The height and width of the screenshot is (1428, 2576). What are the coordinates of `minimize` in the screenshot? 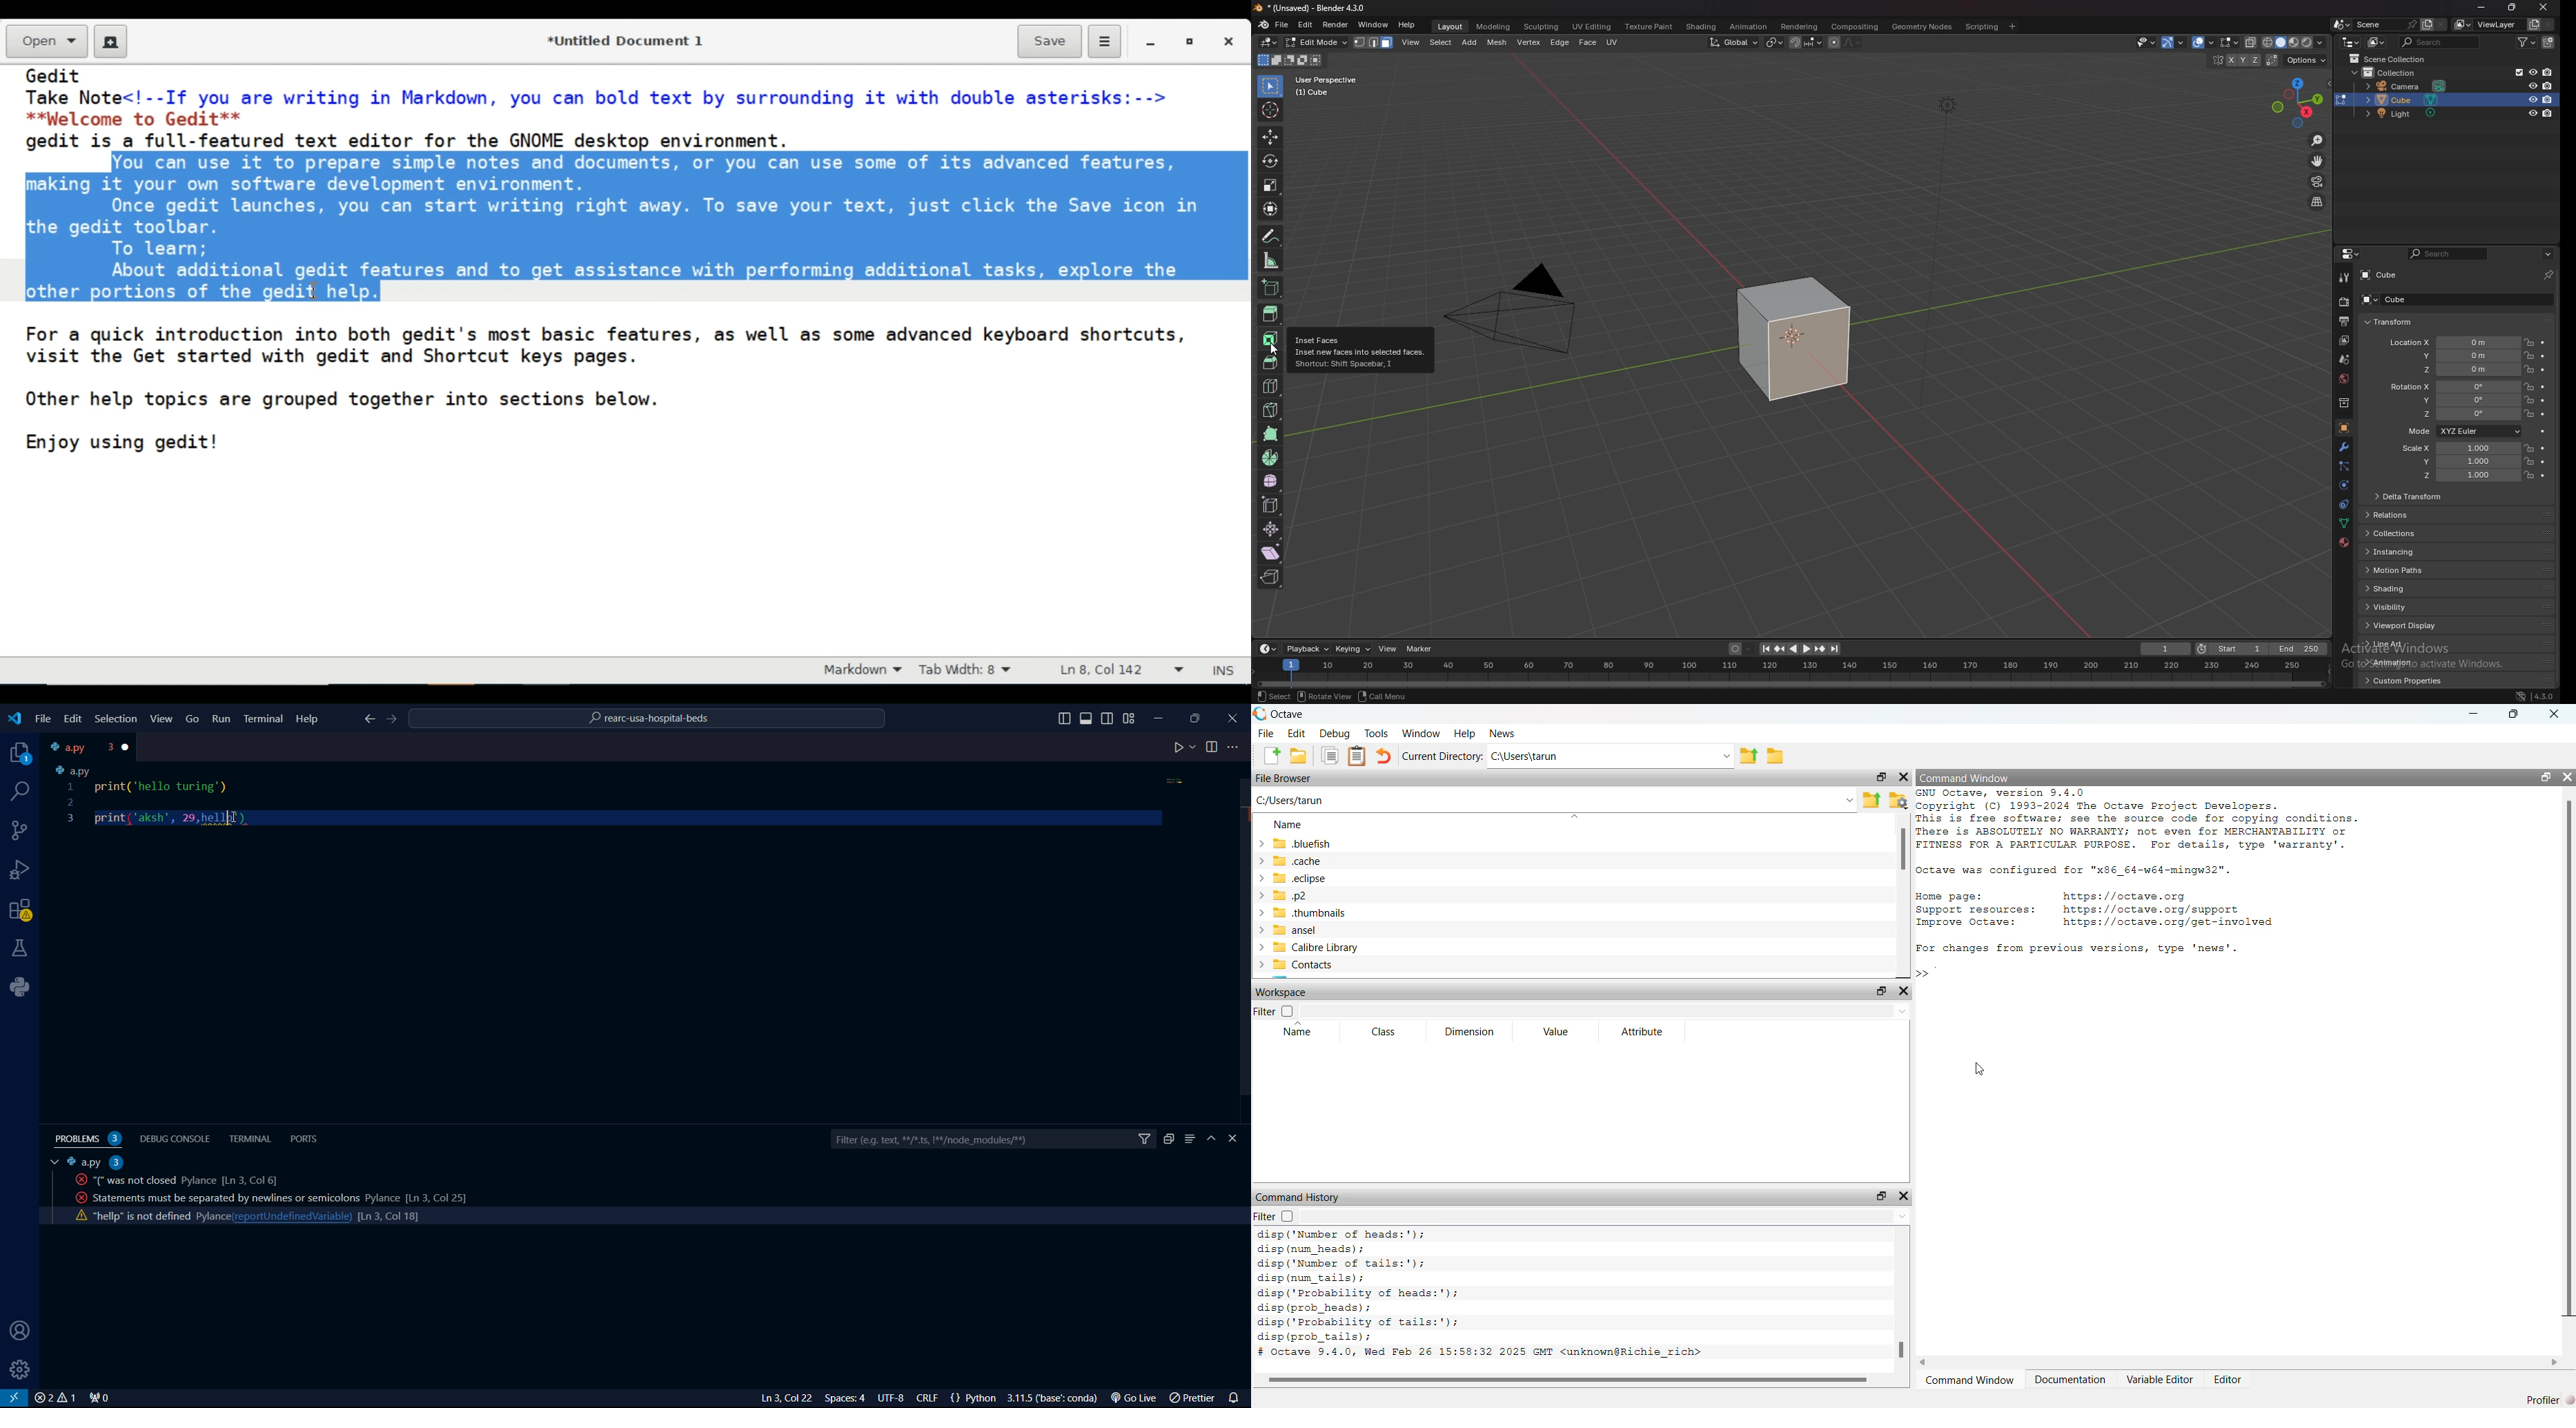 It's located at (2473, 714).